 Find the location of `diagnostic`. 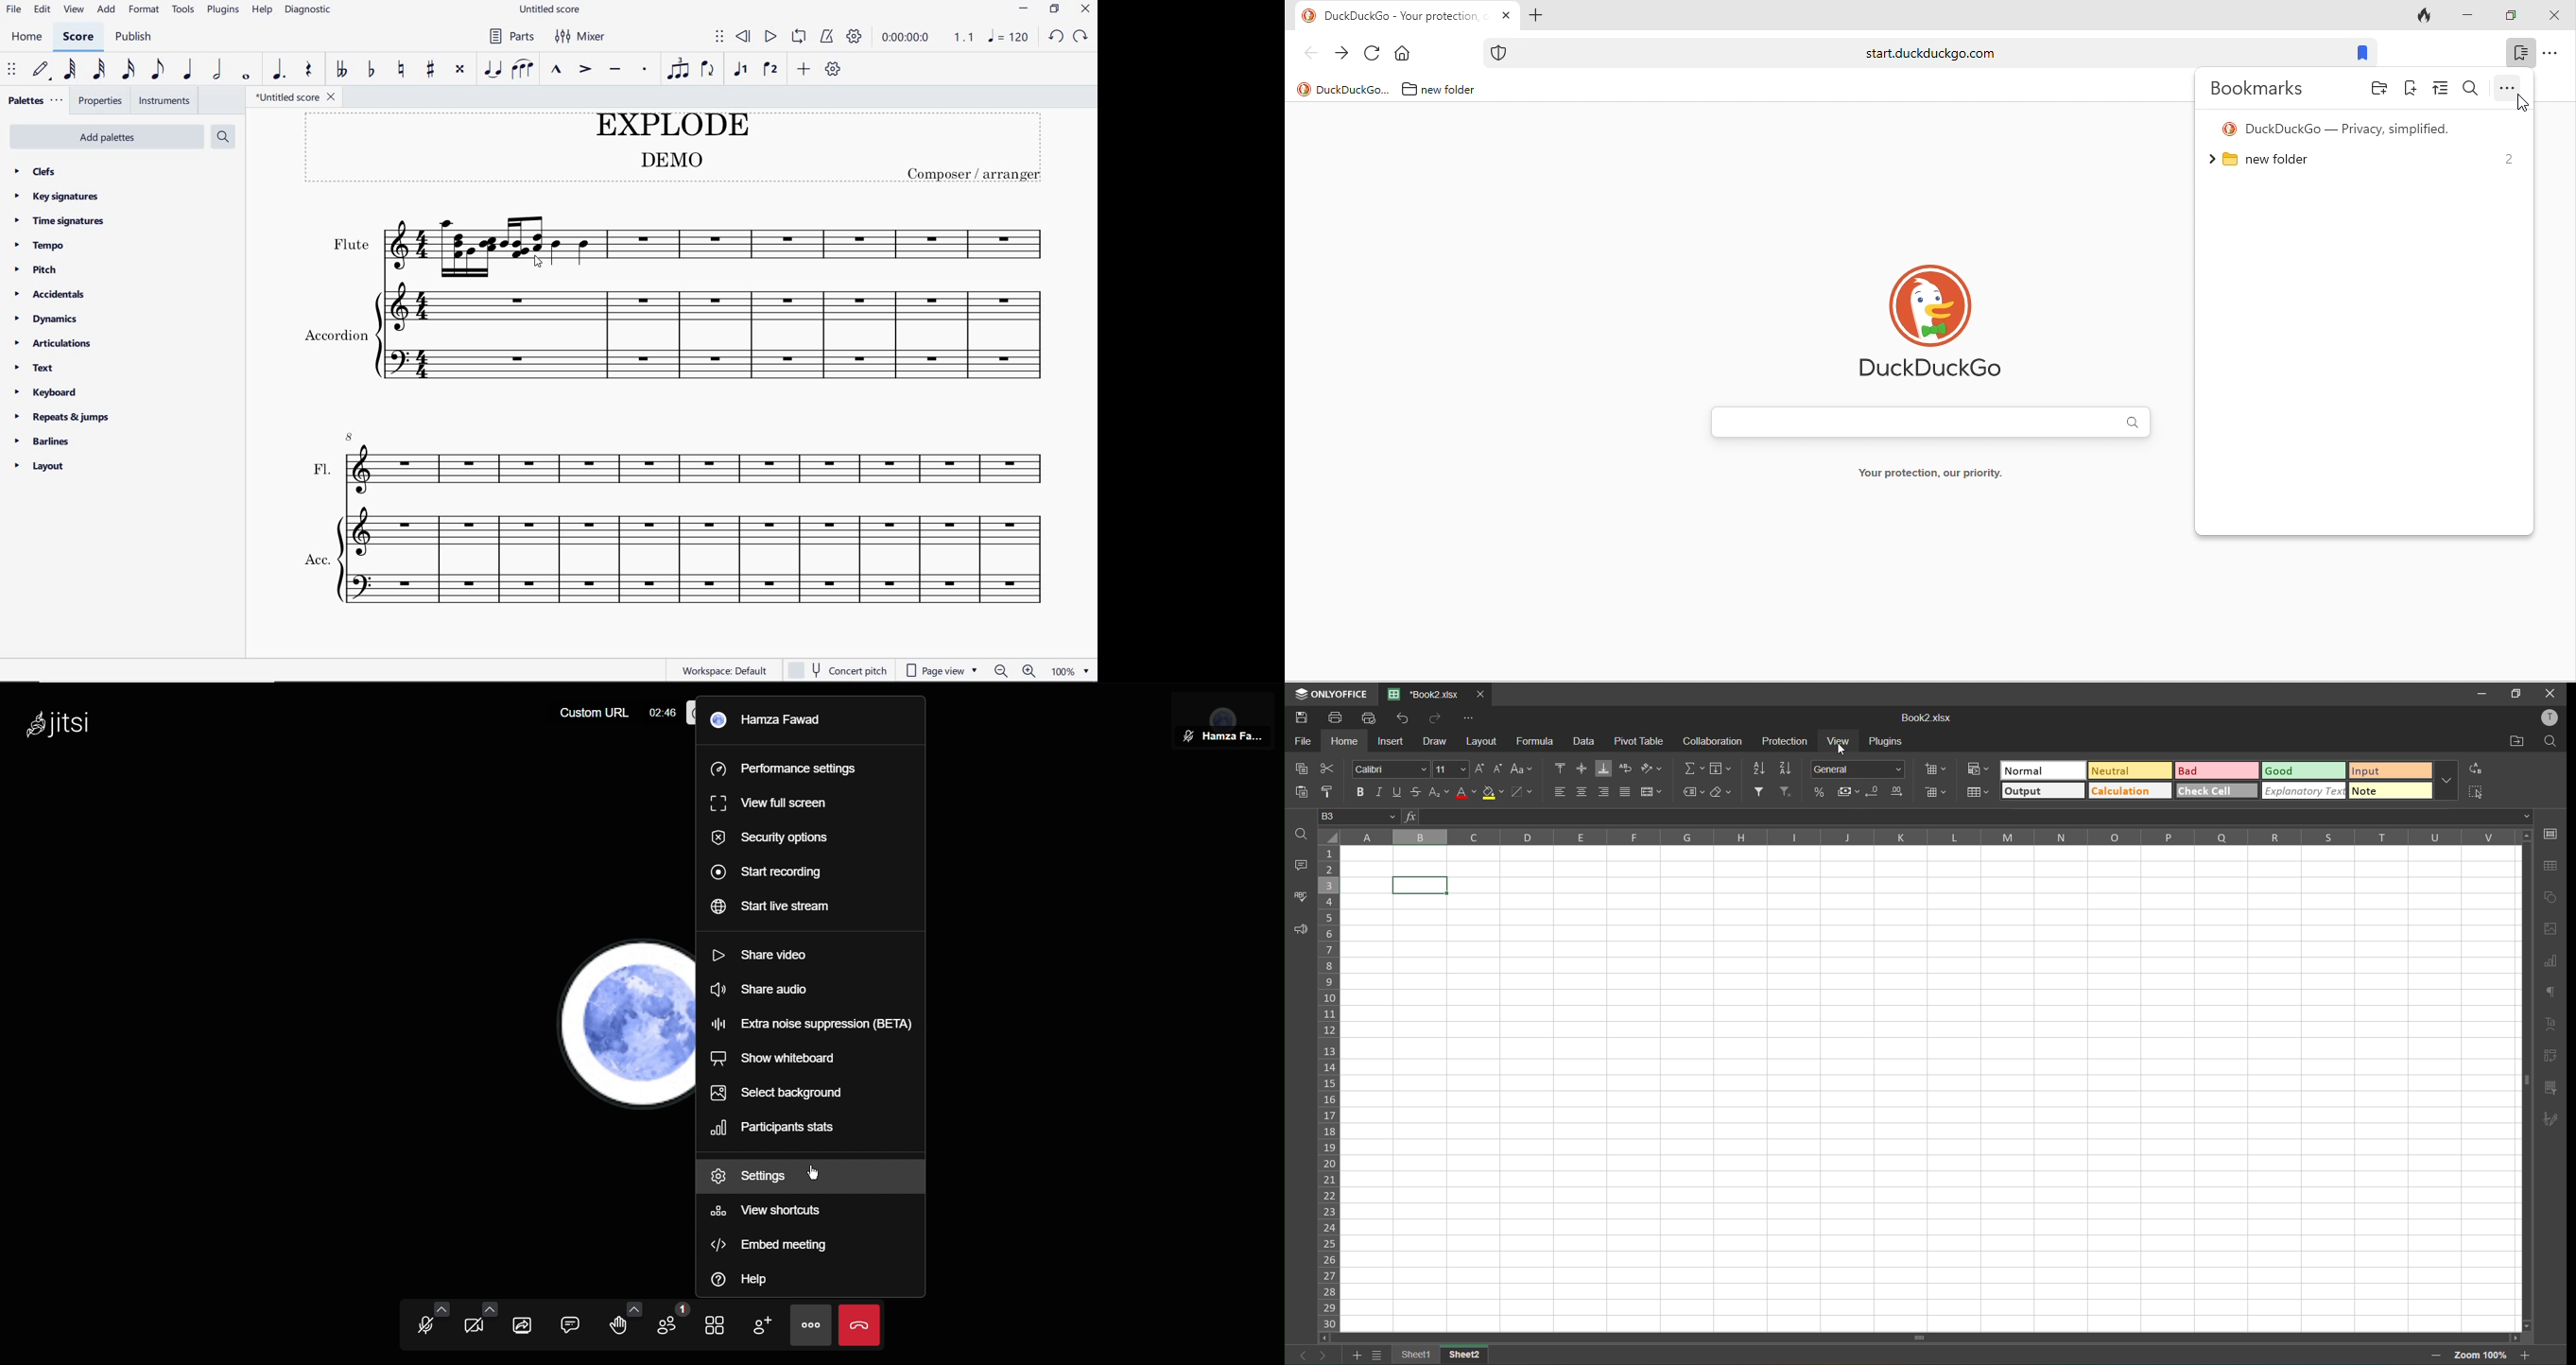

diagnostic is located at coordinates (311, 8).